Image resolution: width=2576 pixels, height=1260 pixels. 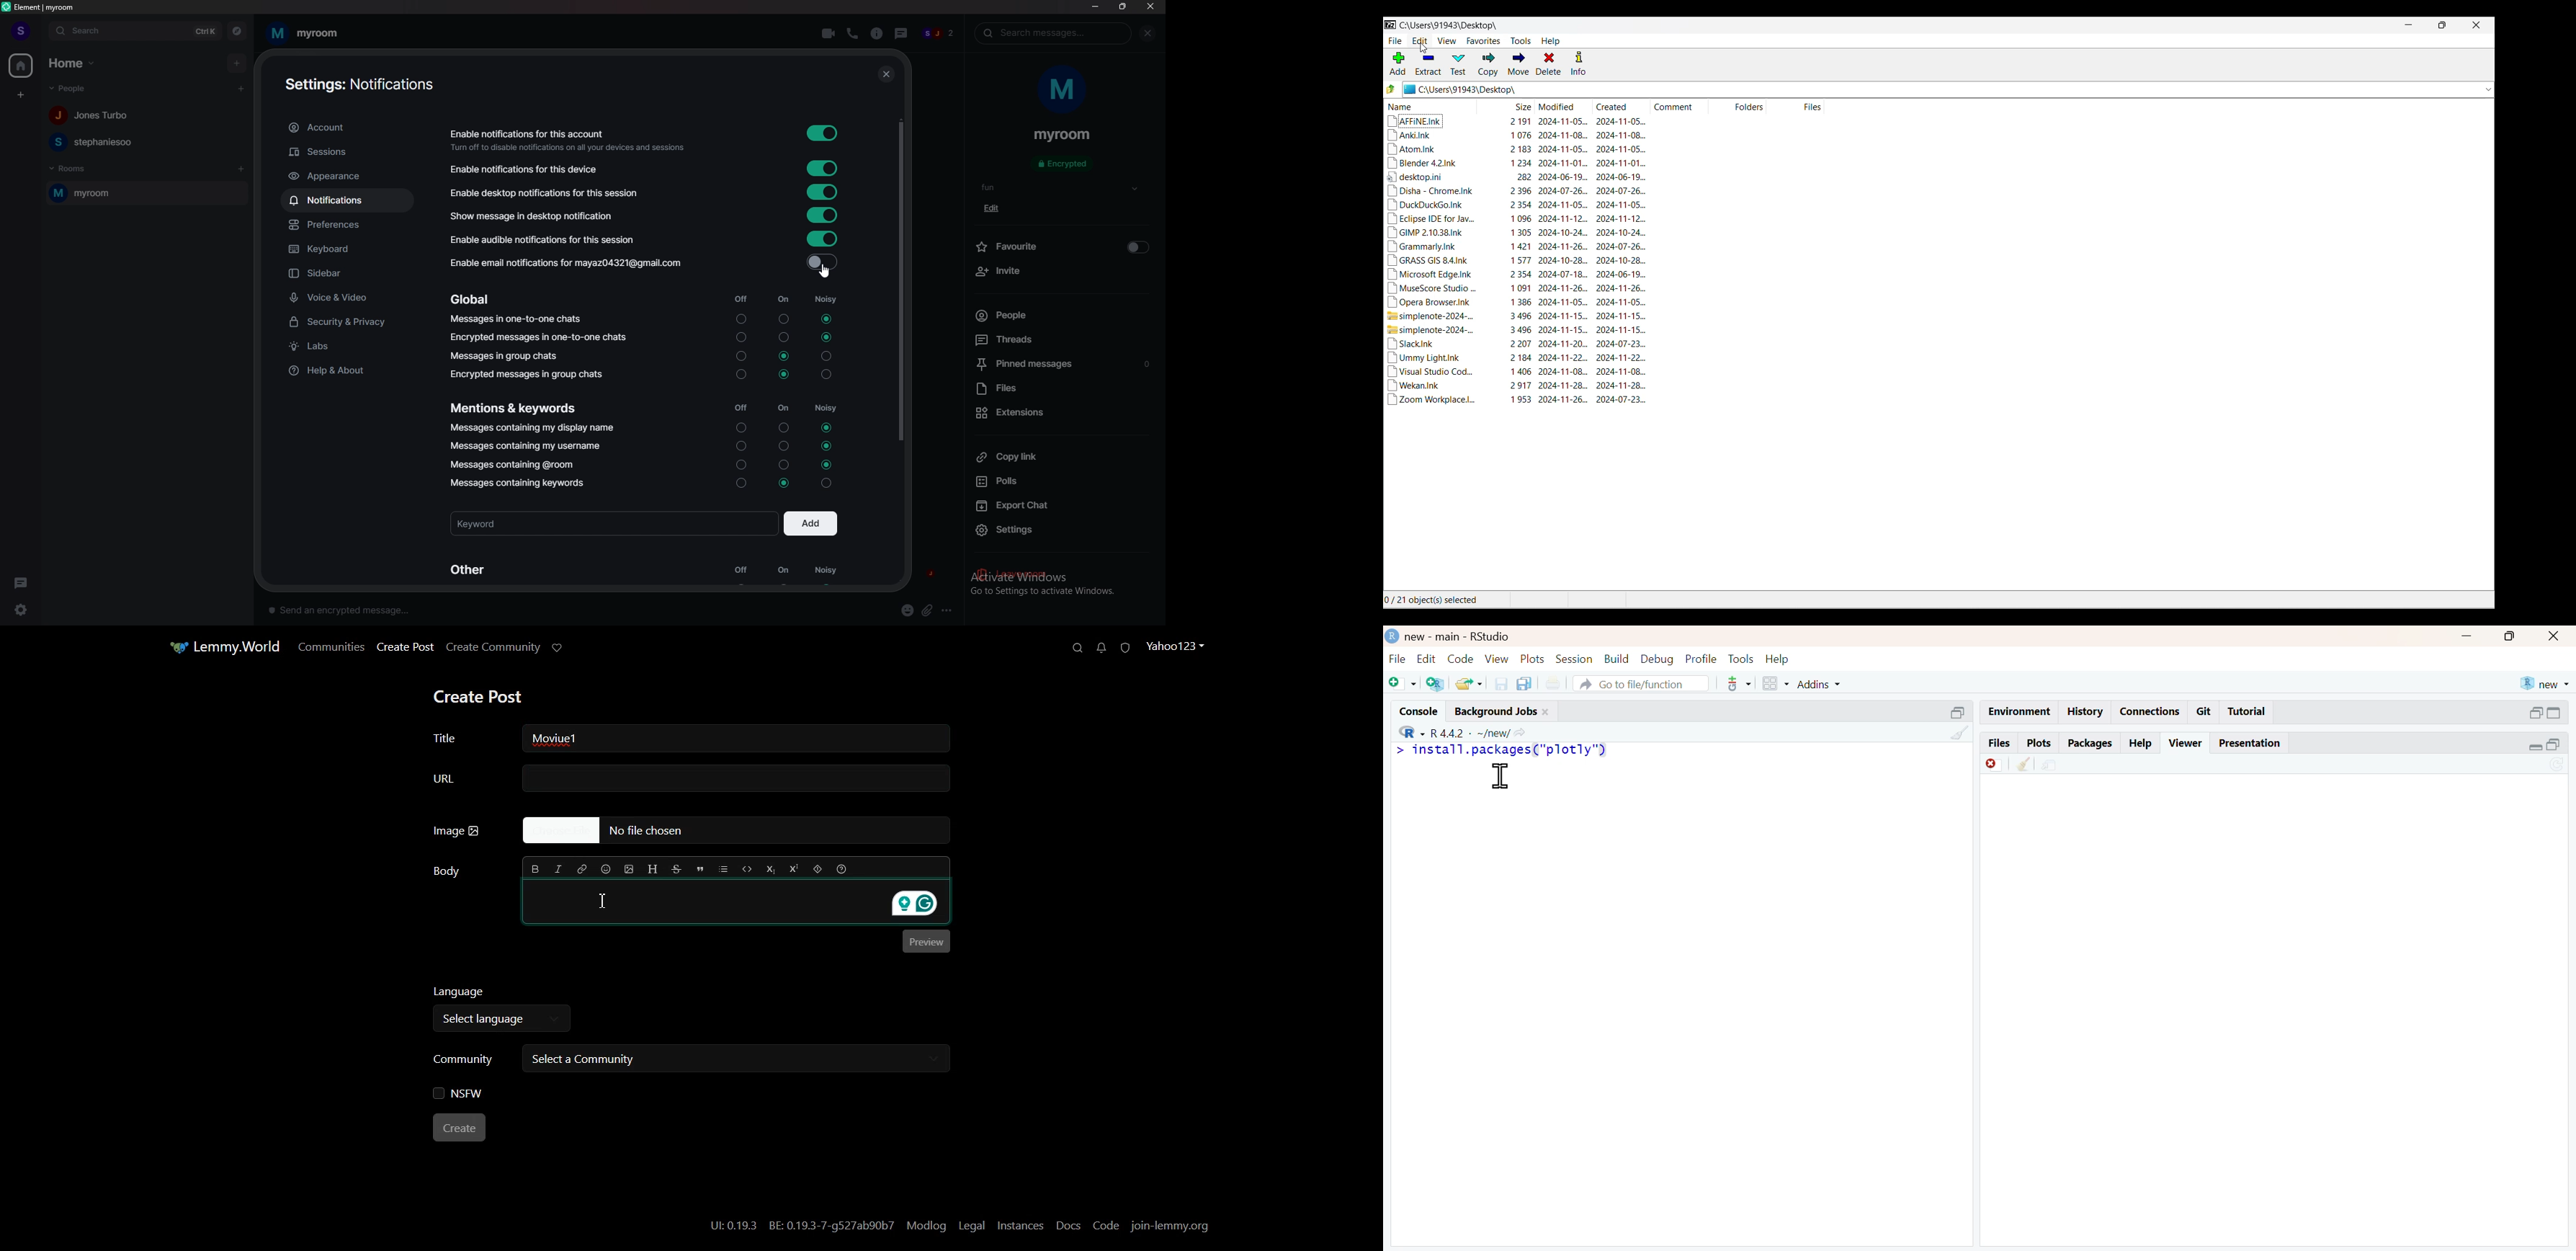 I want to click on appearance, so click(x=348, y=176).